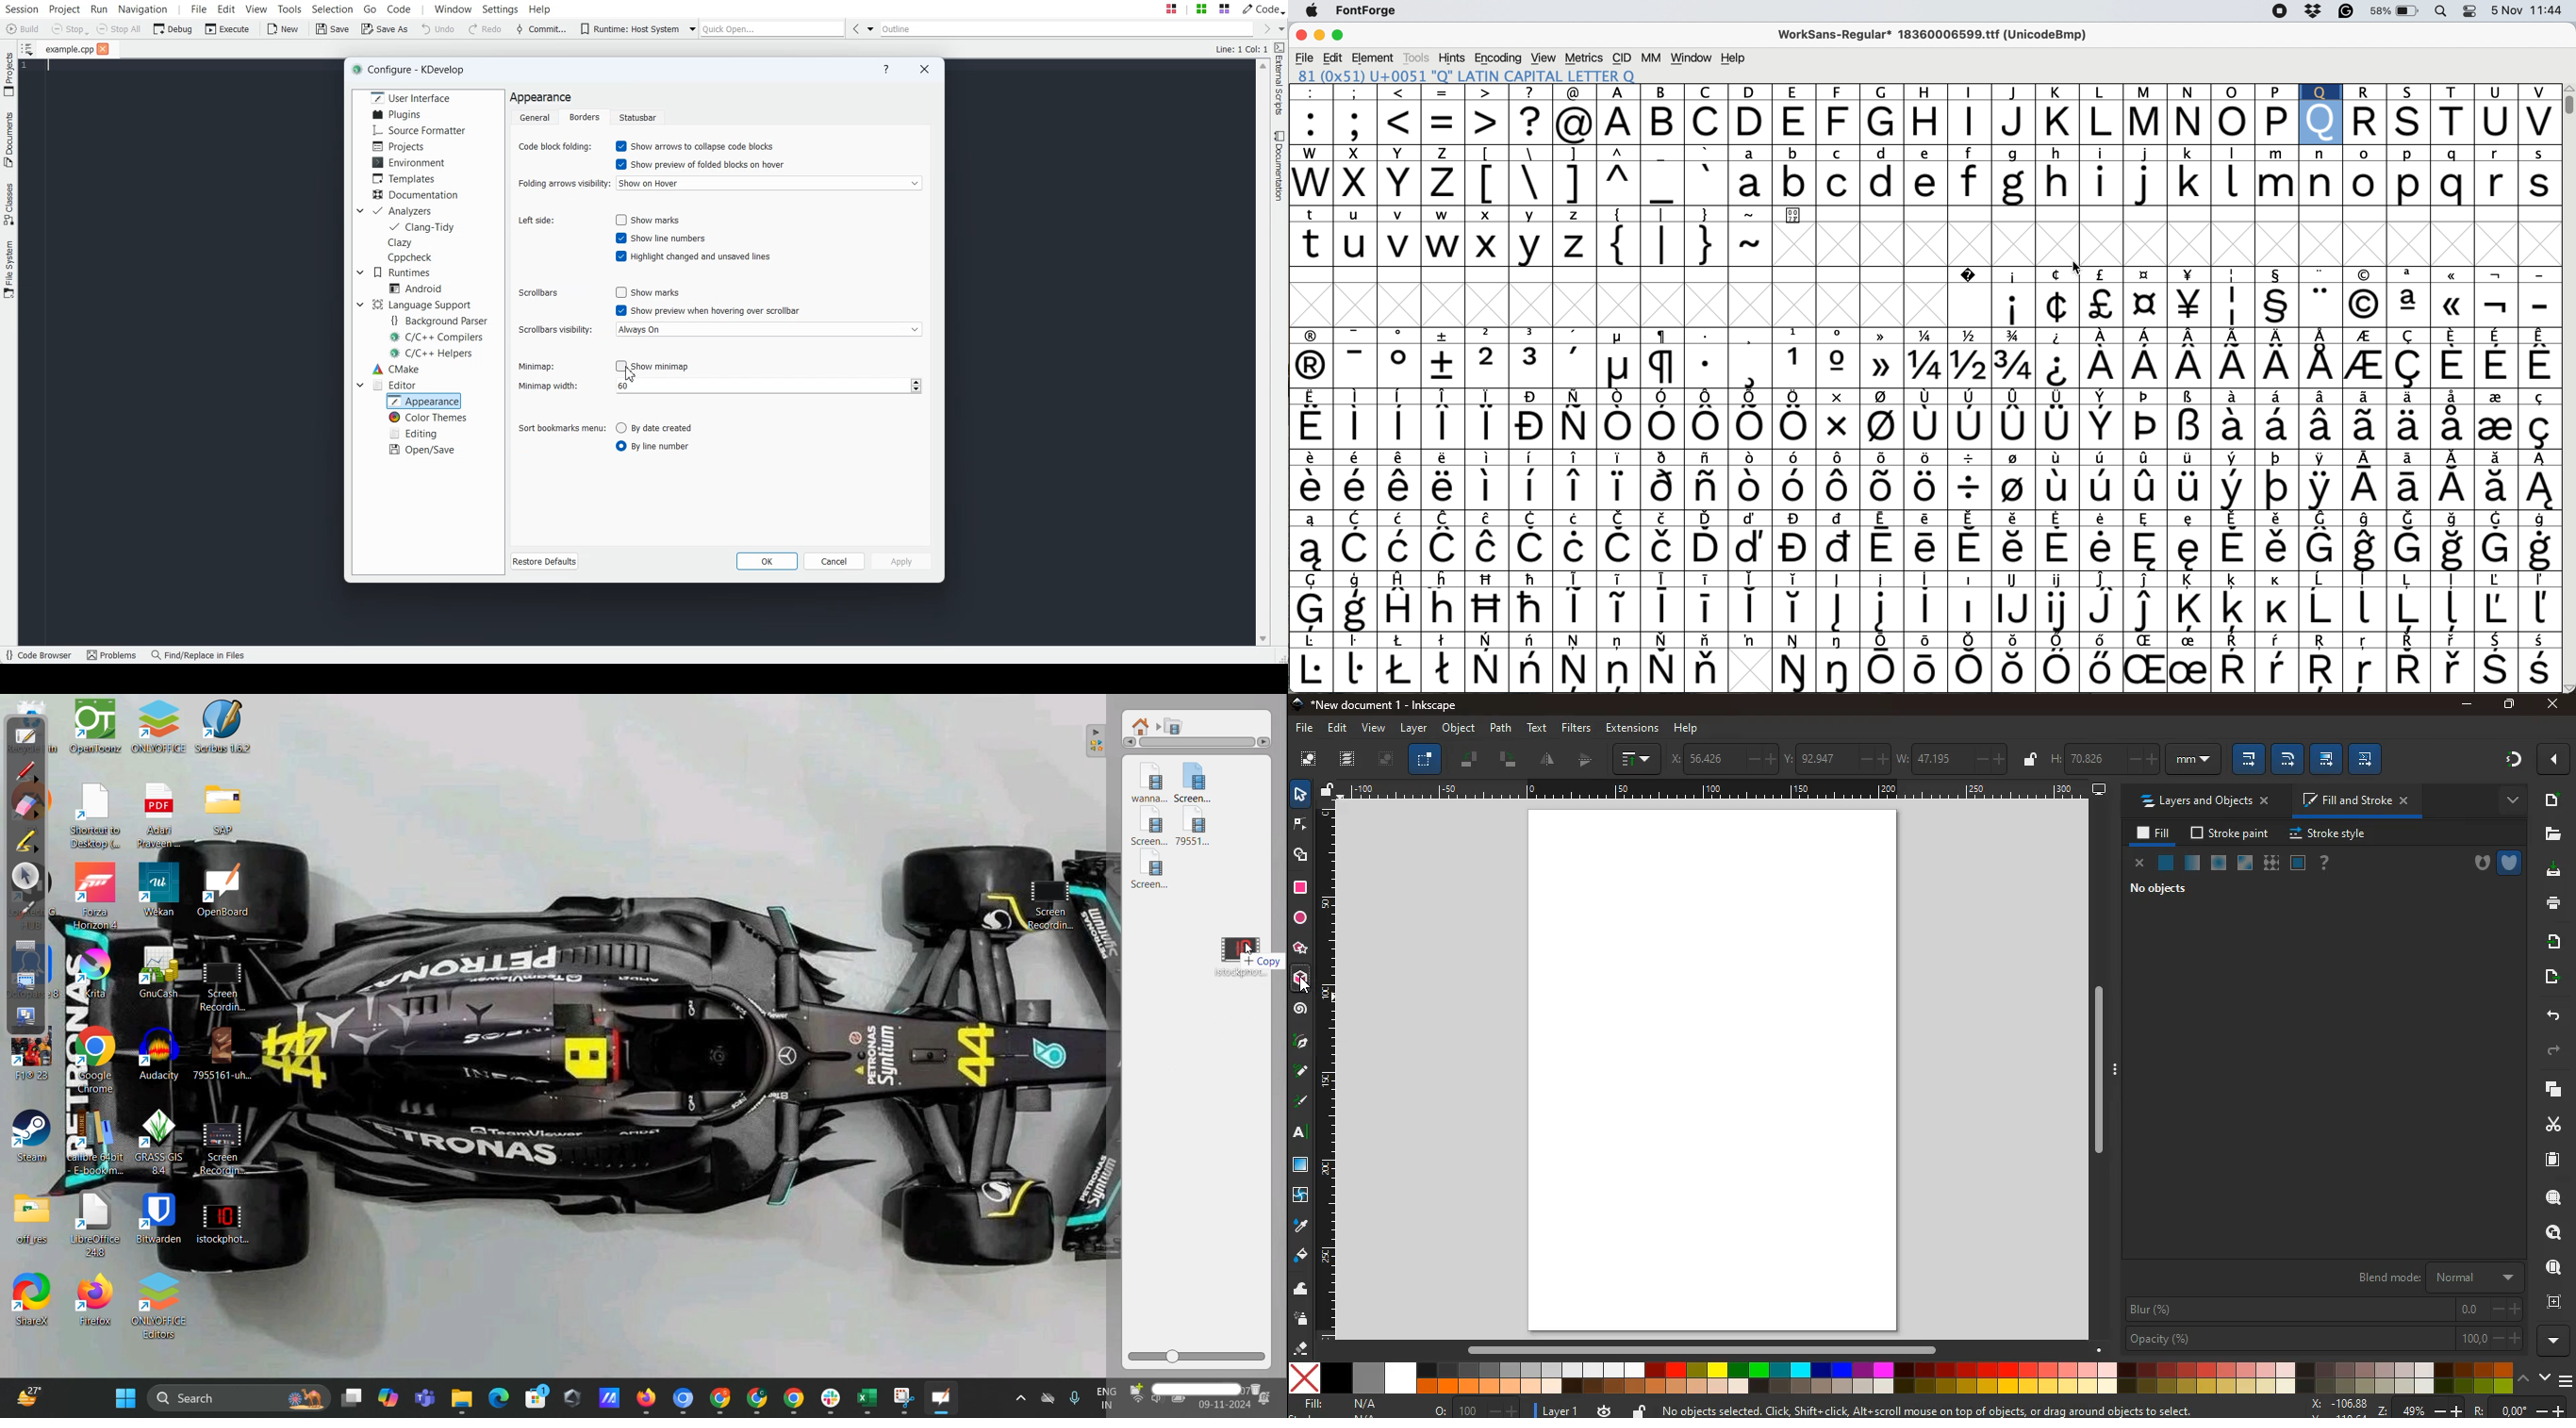 The width and height of the screenshot is (2576, 1428). Describe the element at coordinates (1297, 1133) in the screenshot. I see `text` at that location.